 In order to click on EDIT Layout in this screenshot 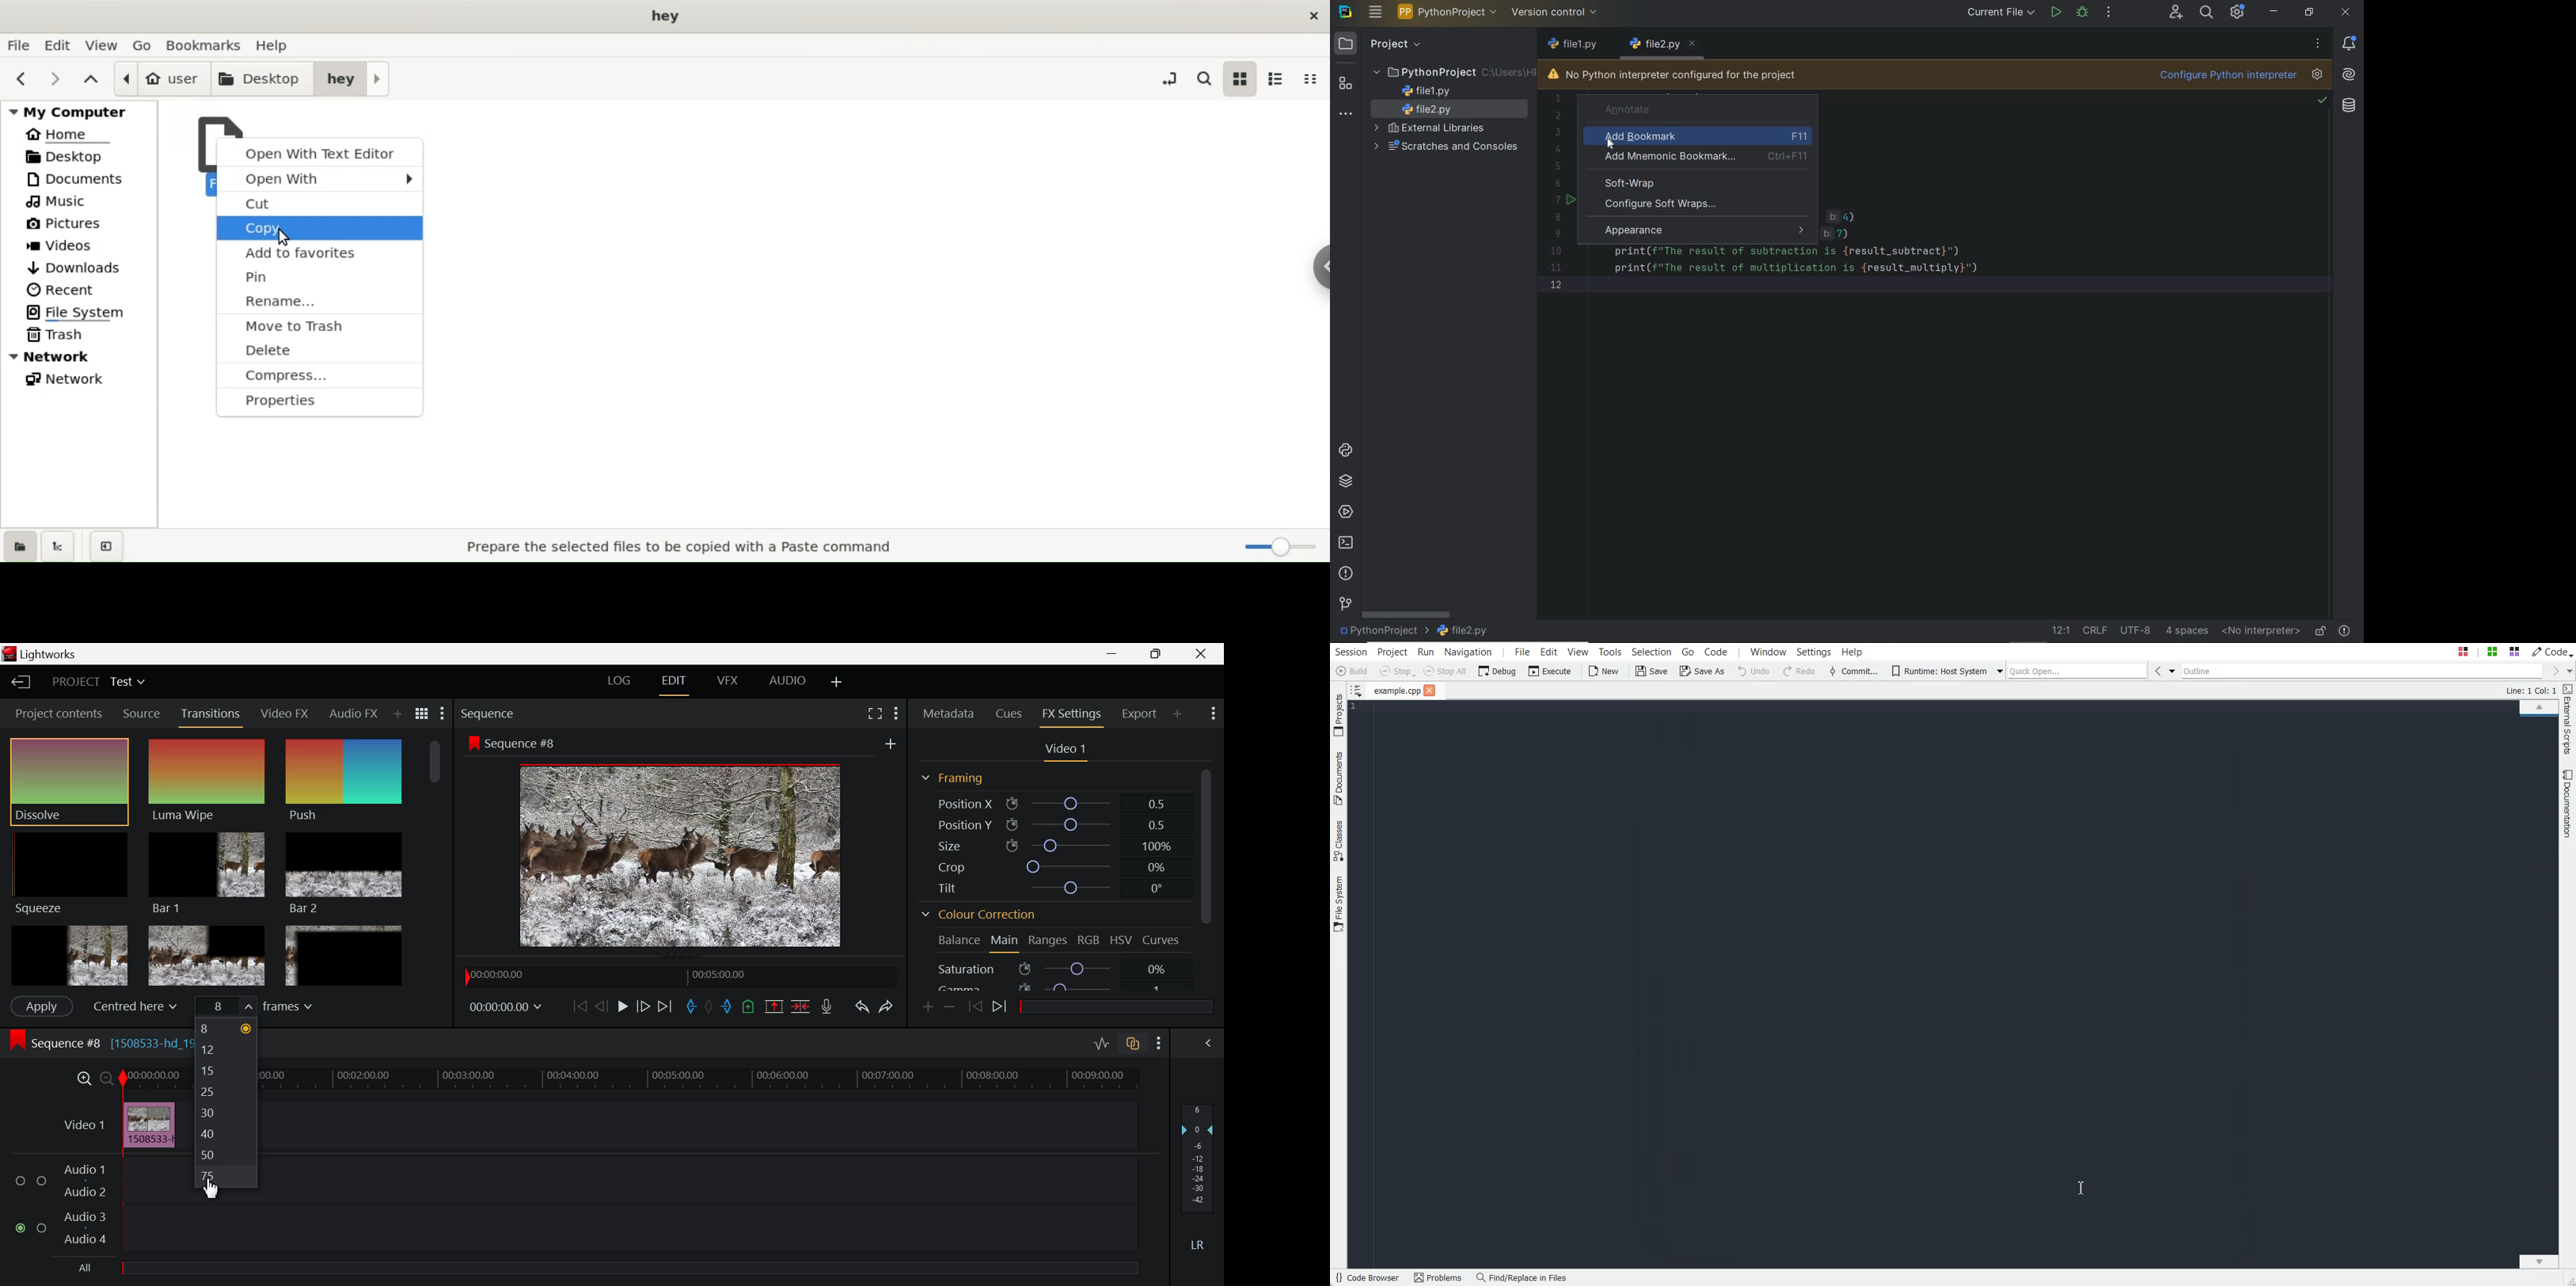, I will do `click(675, 683)`.